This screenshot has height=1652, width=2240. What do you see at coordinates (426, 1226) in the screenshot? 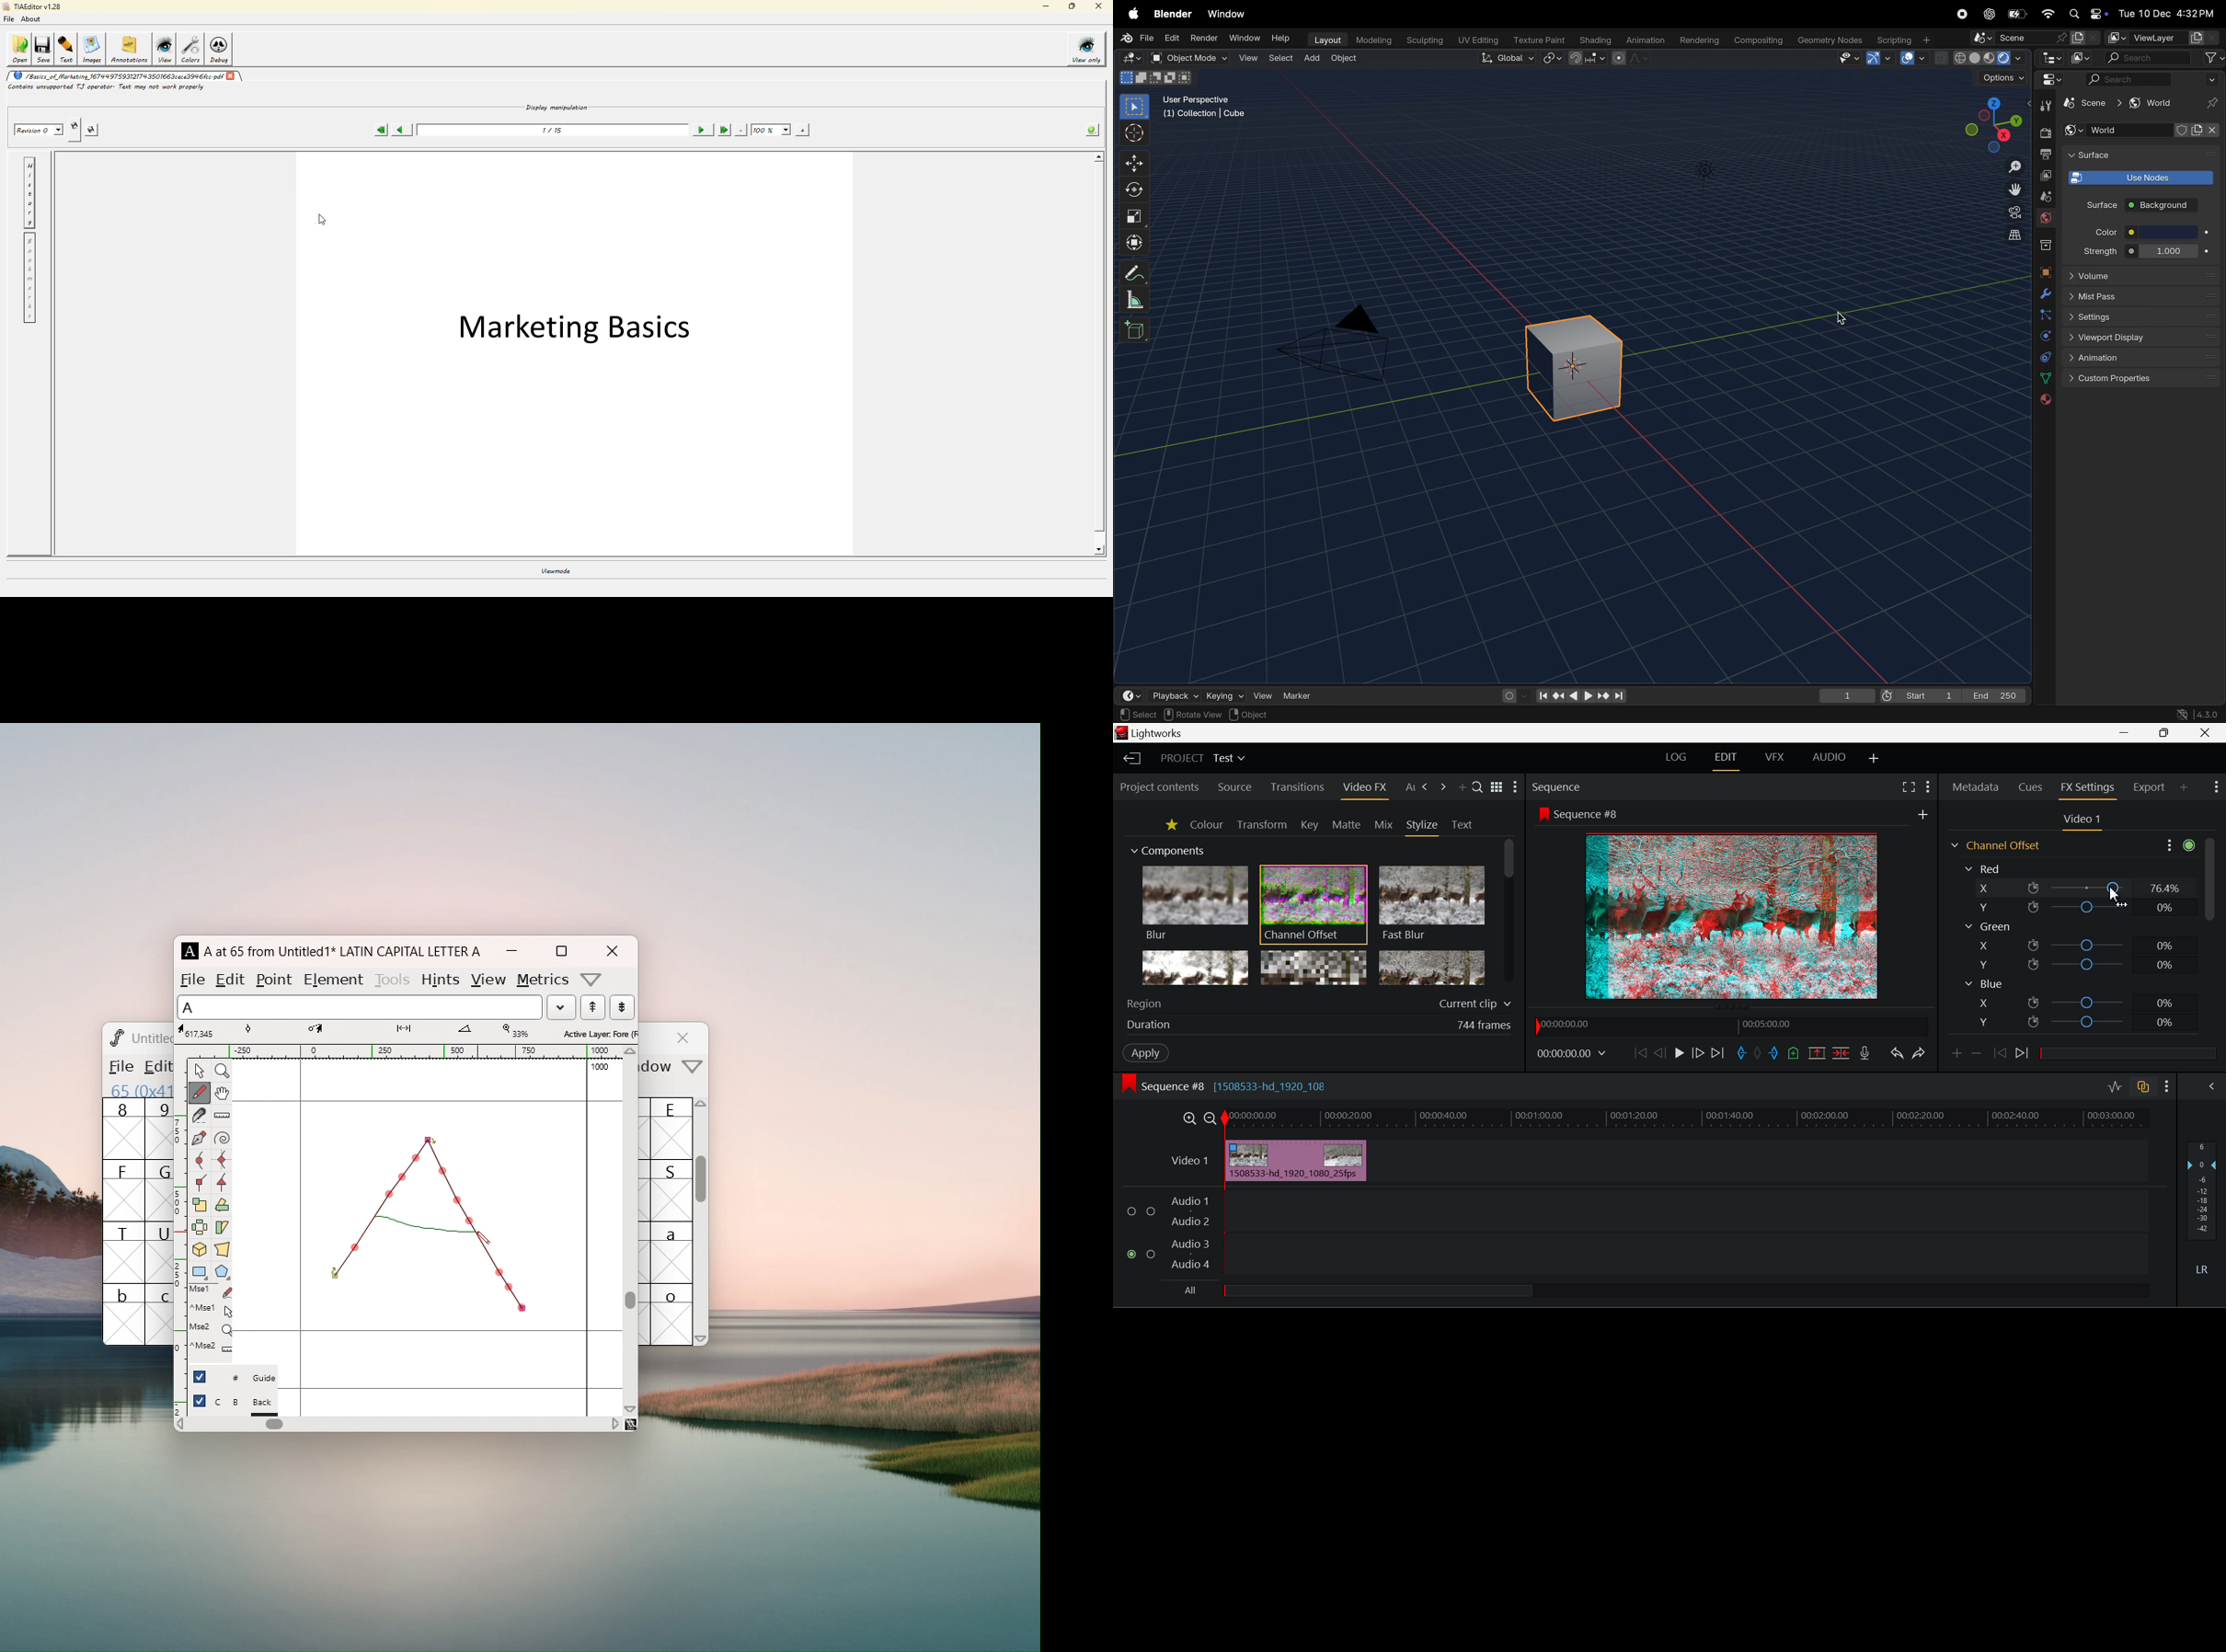
I see `draw A` at bounding box center [426, 1226].